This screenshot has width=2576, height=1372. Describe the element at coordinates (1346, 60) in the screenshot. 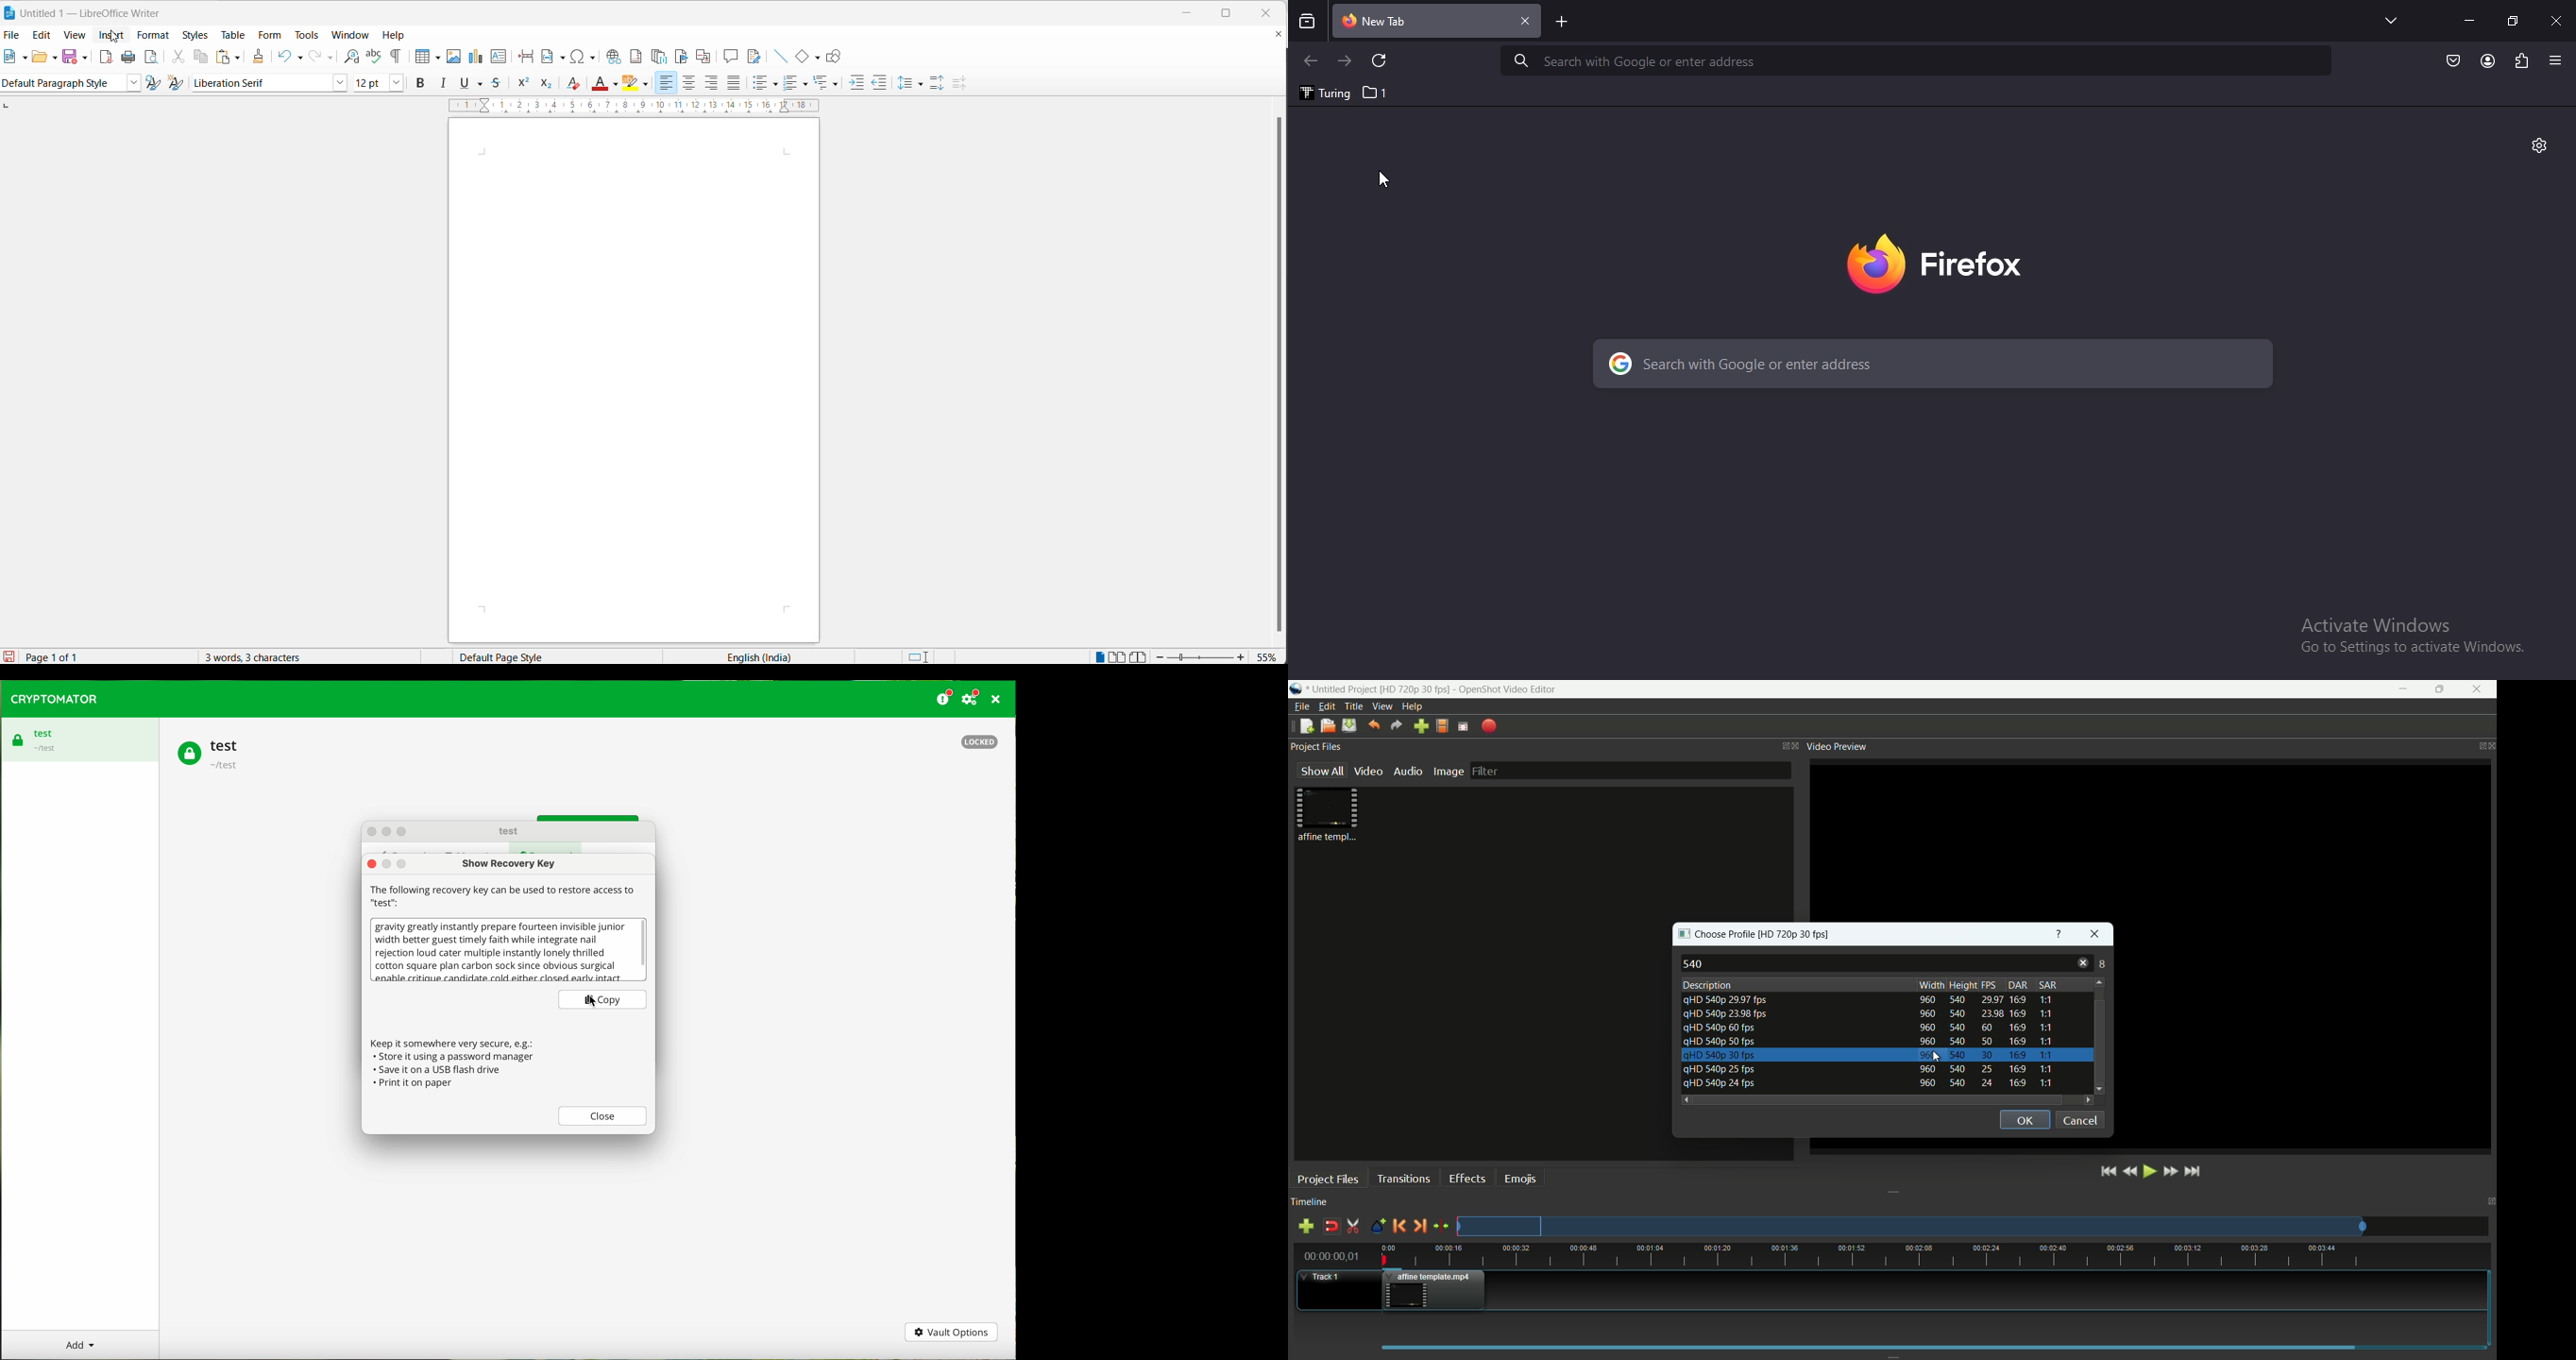

I see `click to go to next page` at that location.